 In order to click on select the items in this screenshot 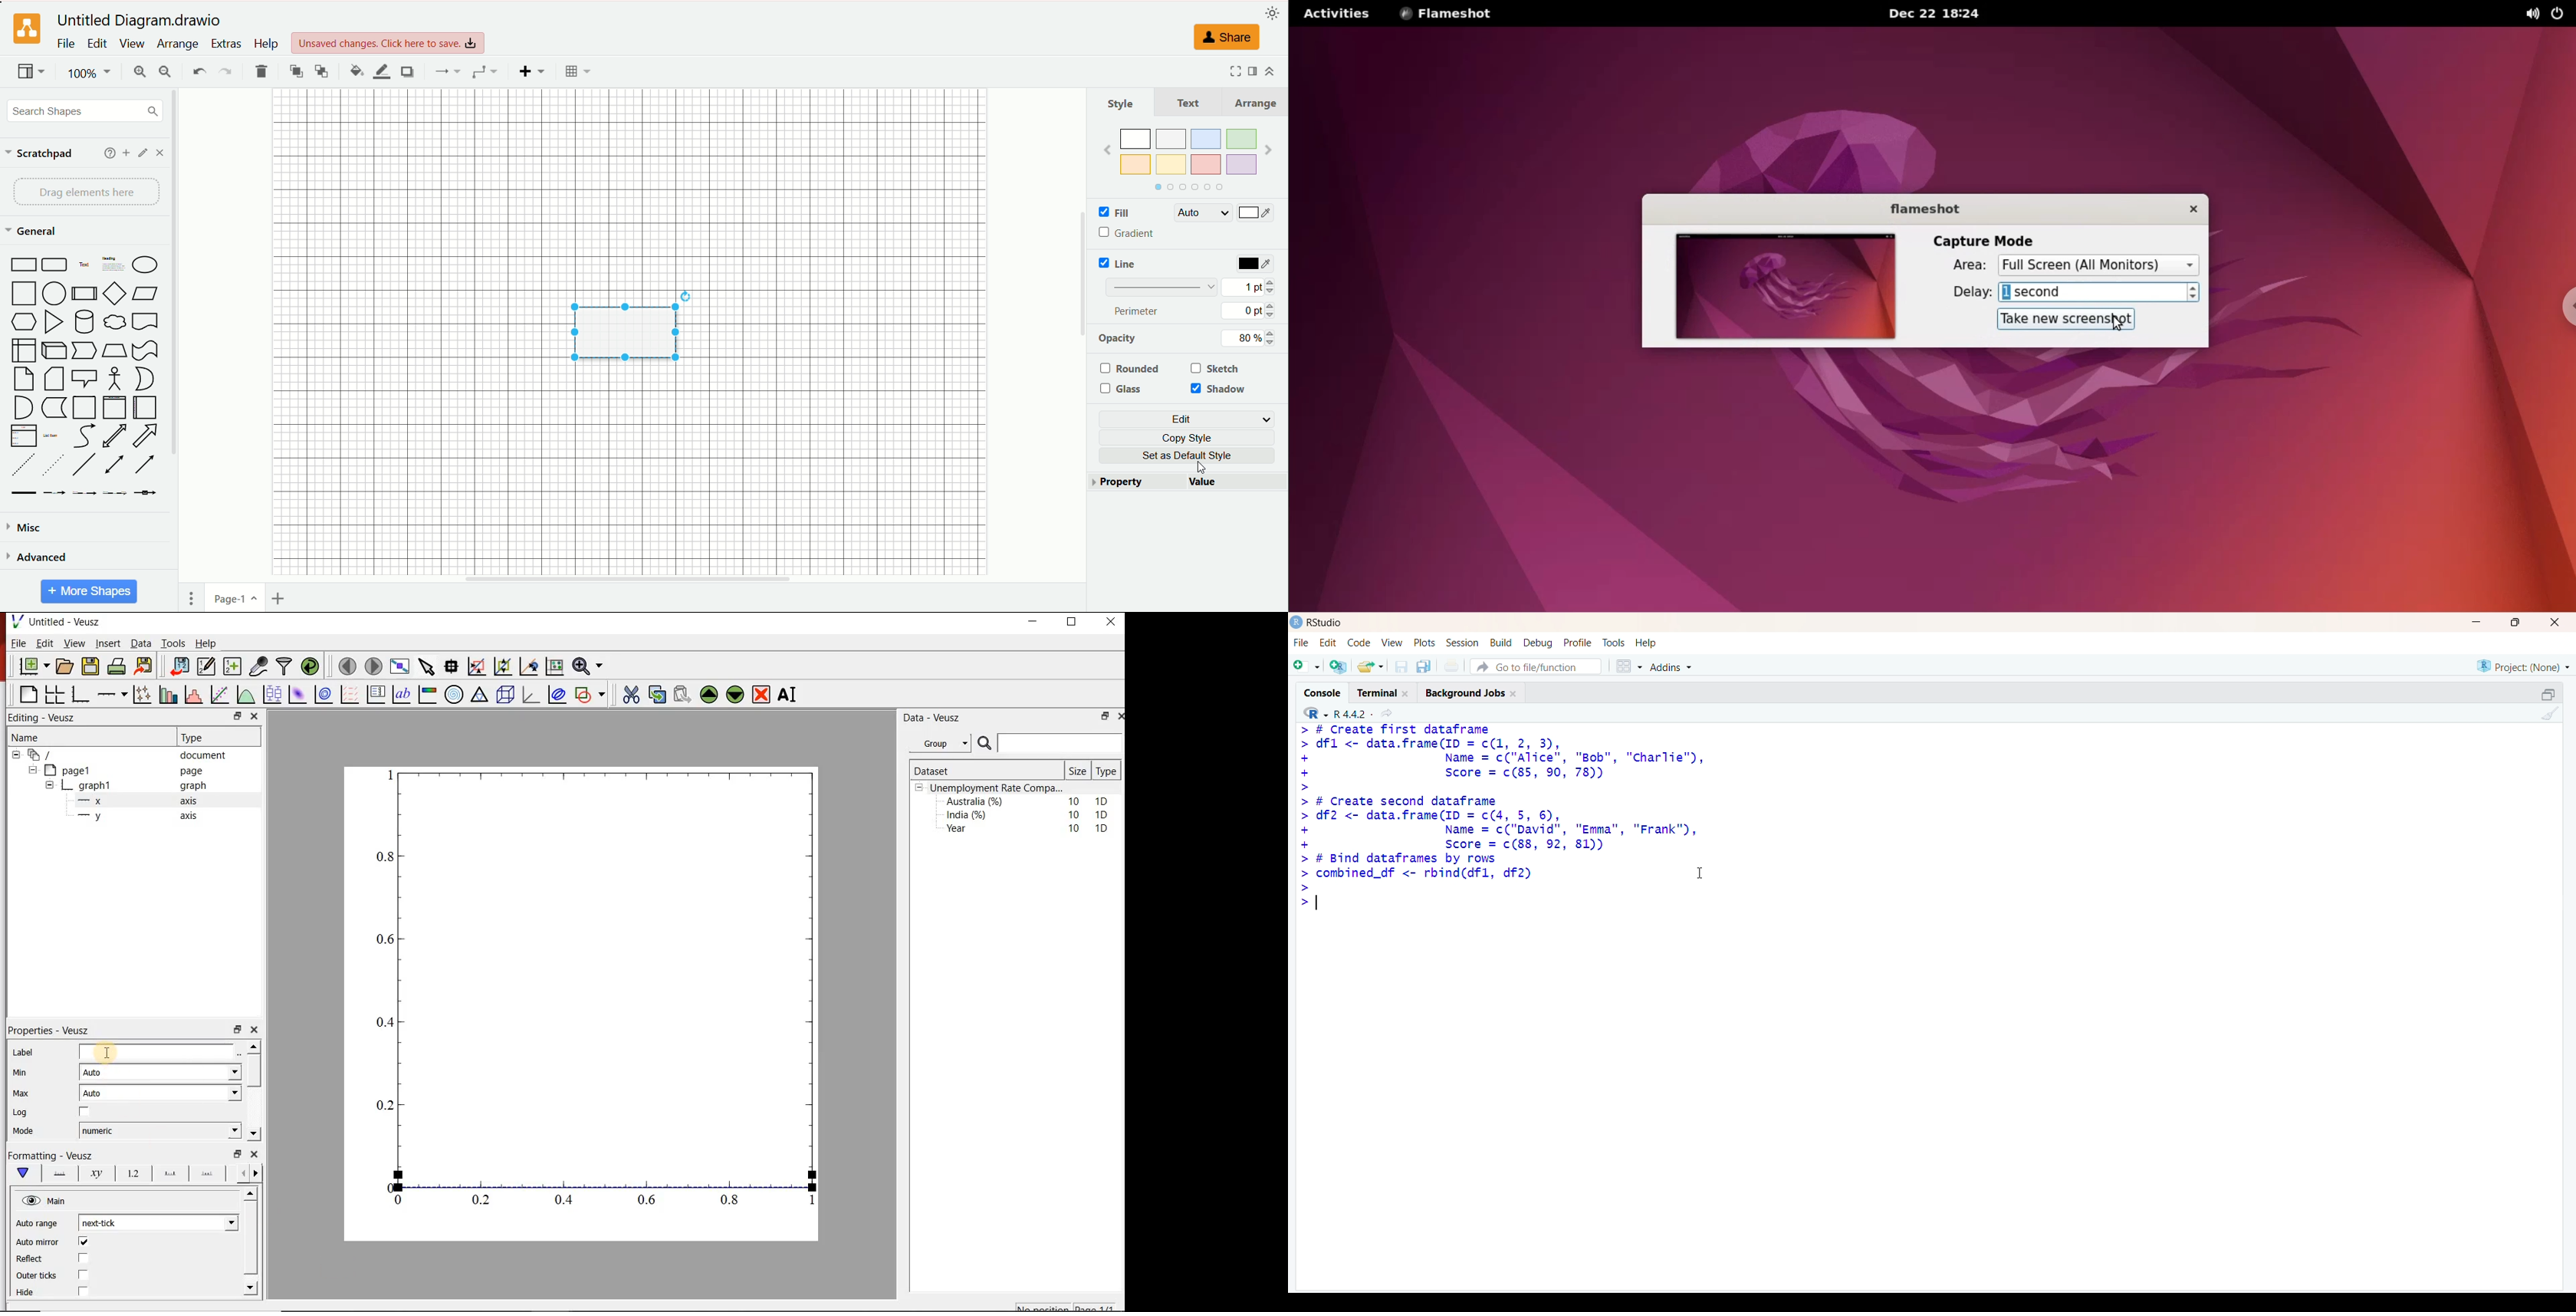, I will do `click(428, 665)`.